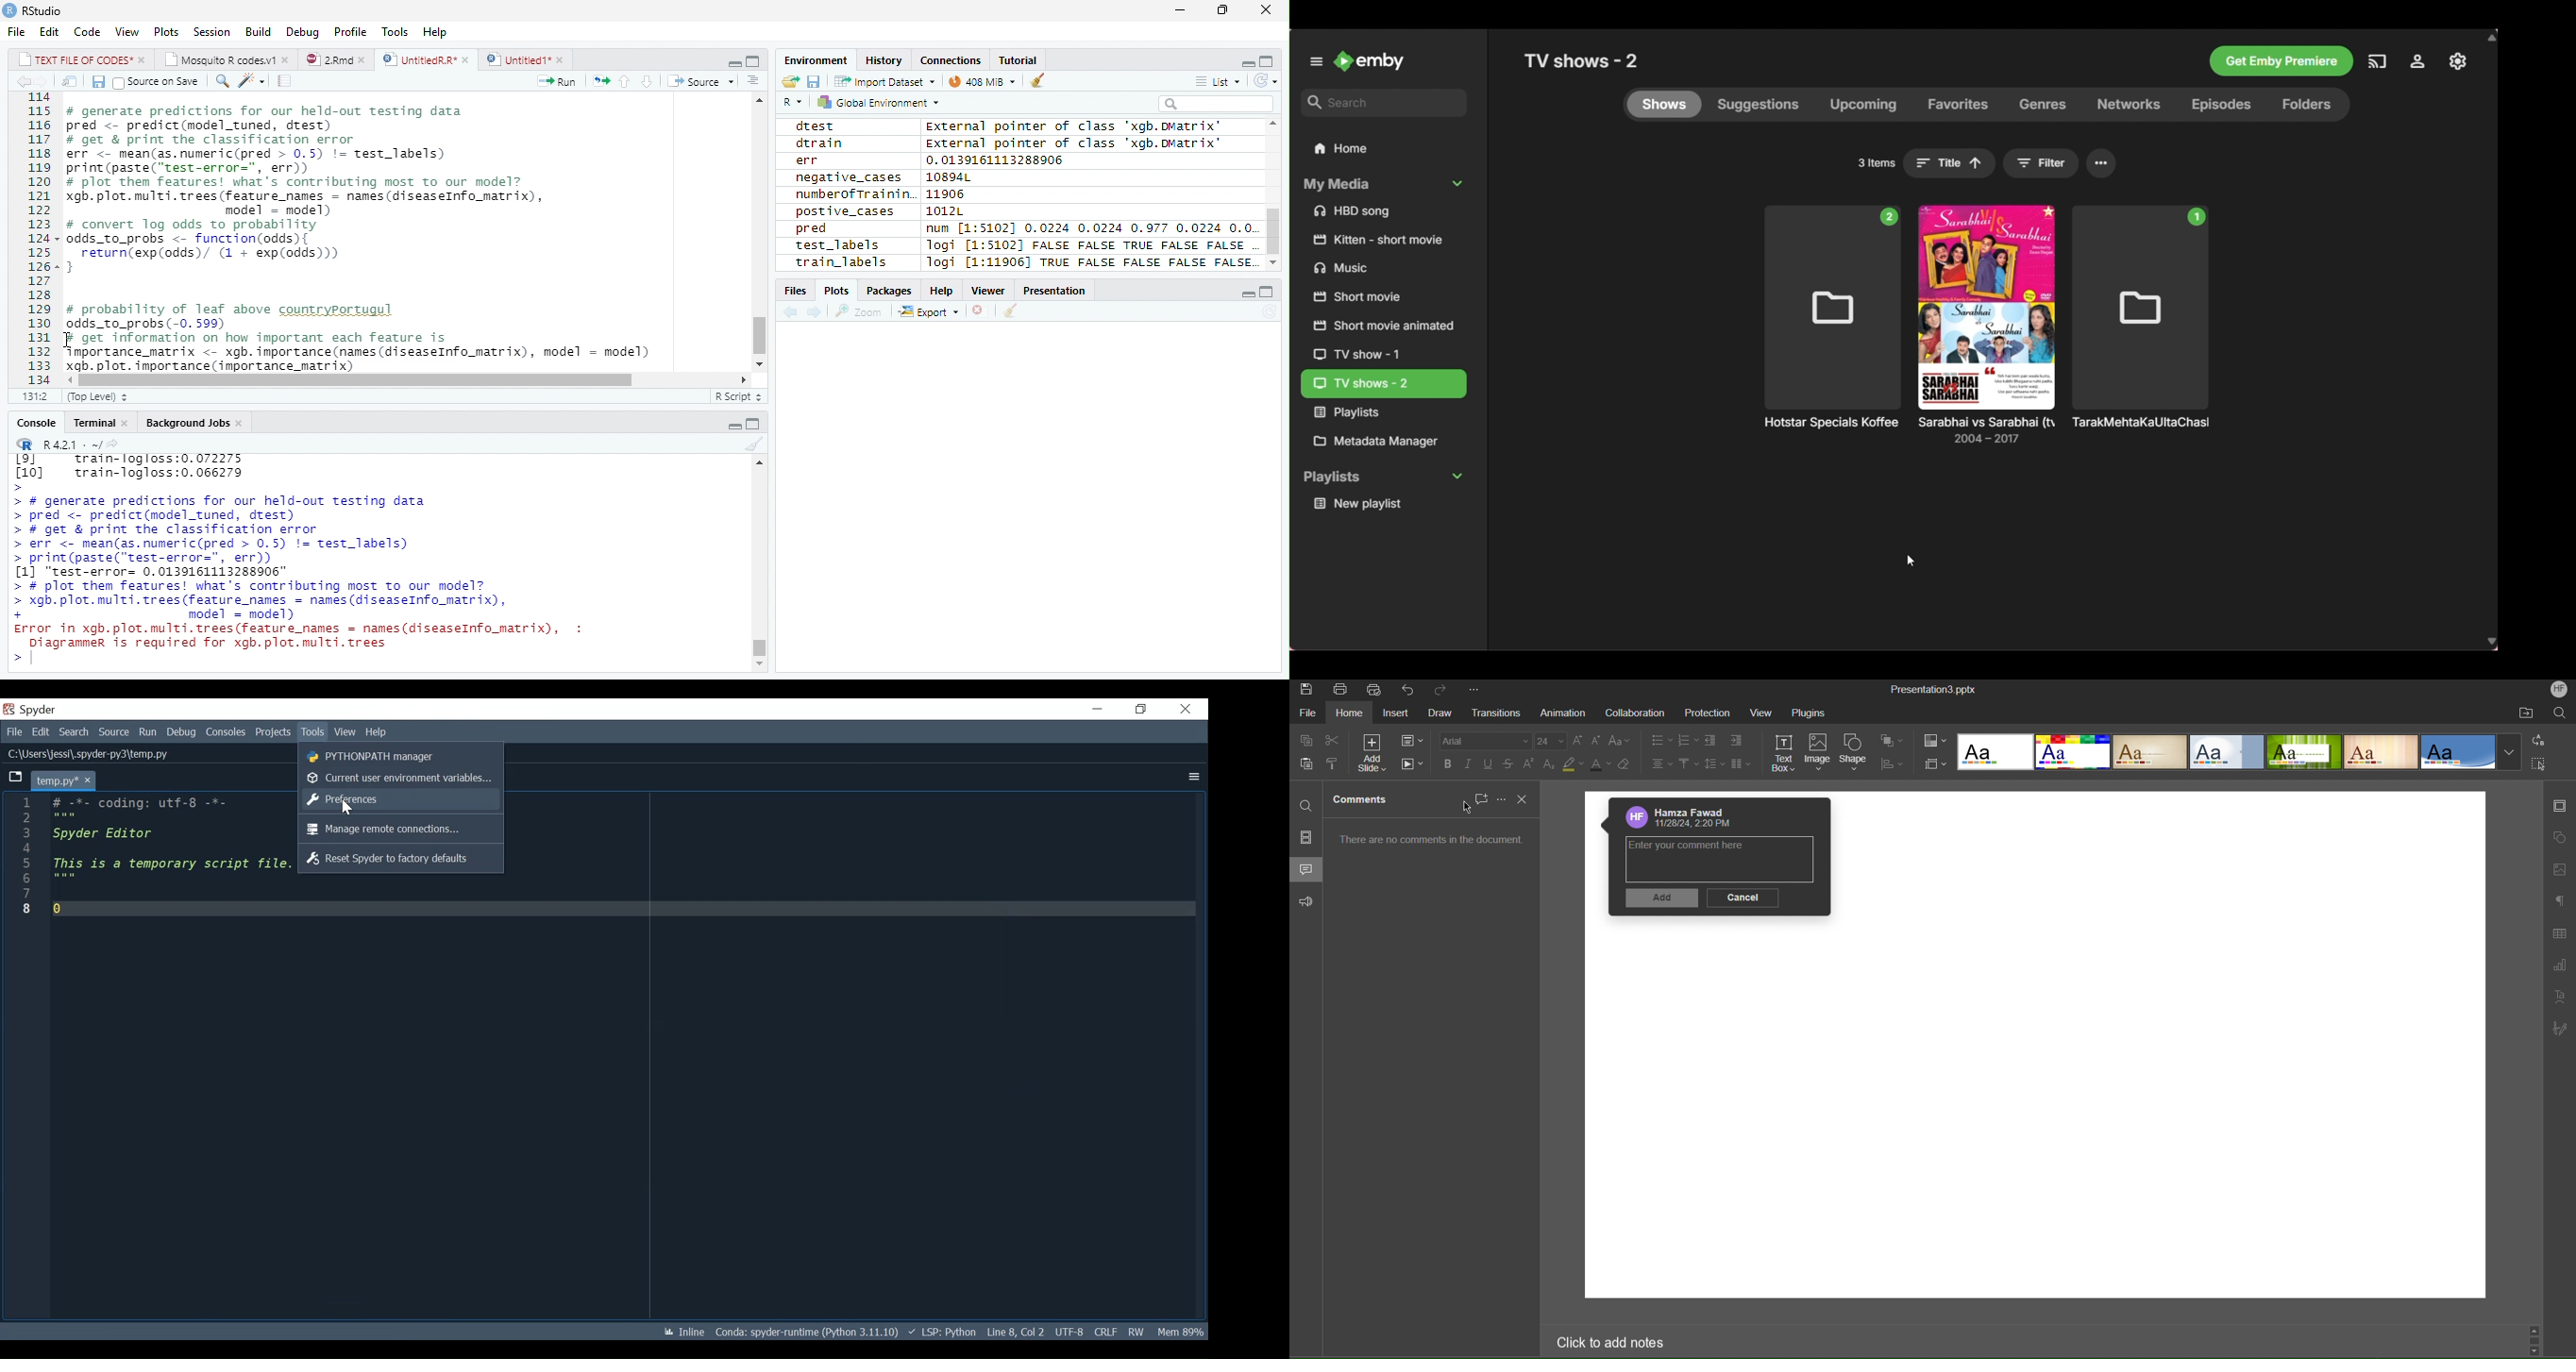 The image size is (2576, 1372). Describe the element at coordinates (1265, 79) in the screenshot. I see `Refresh` at that location.